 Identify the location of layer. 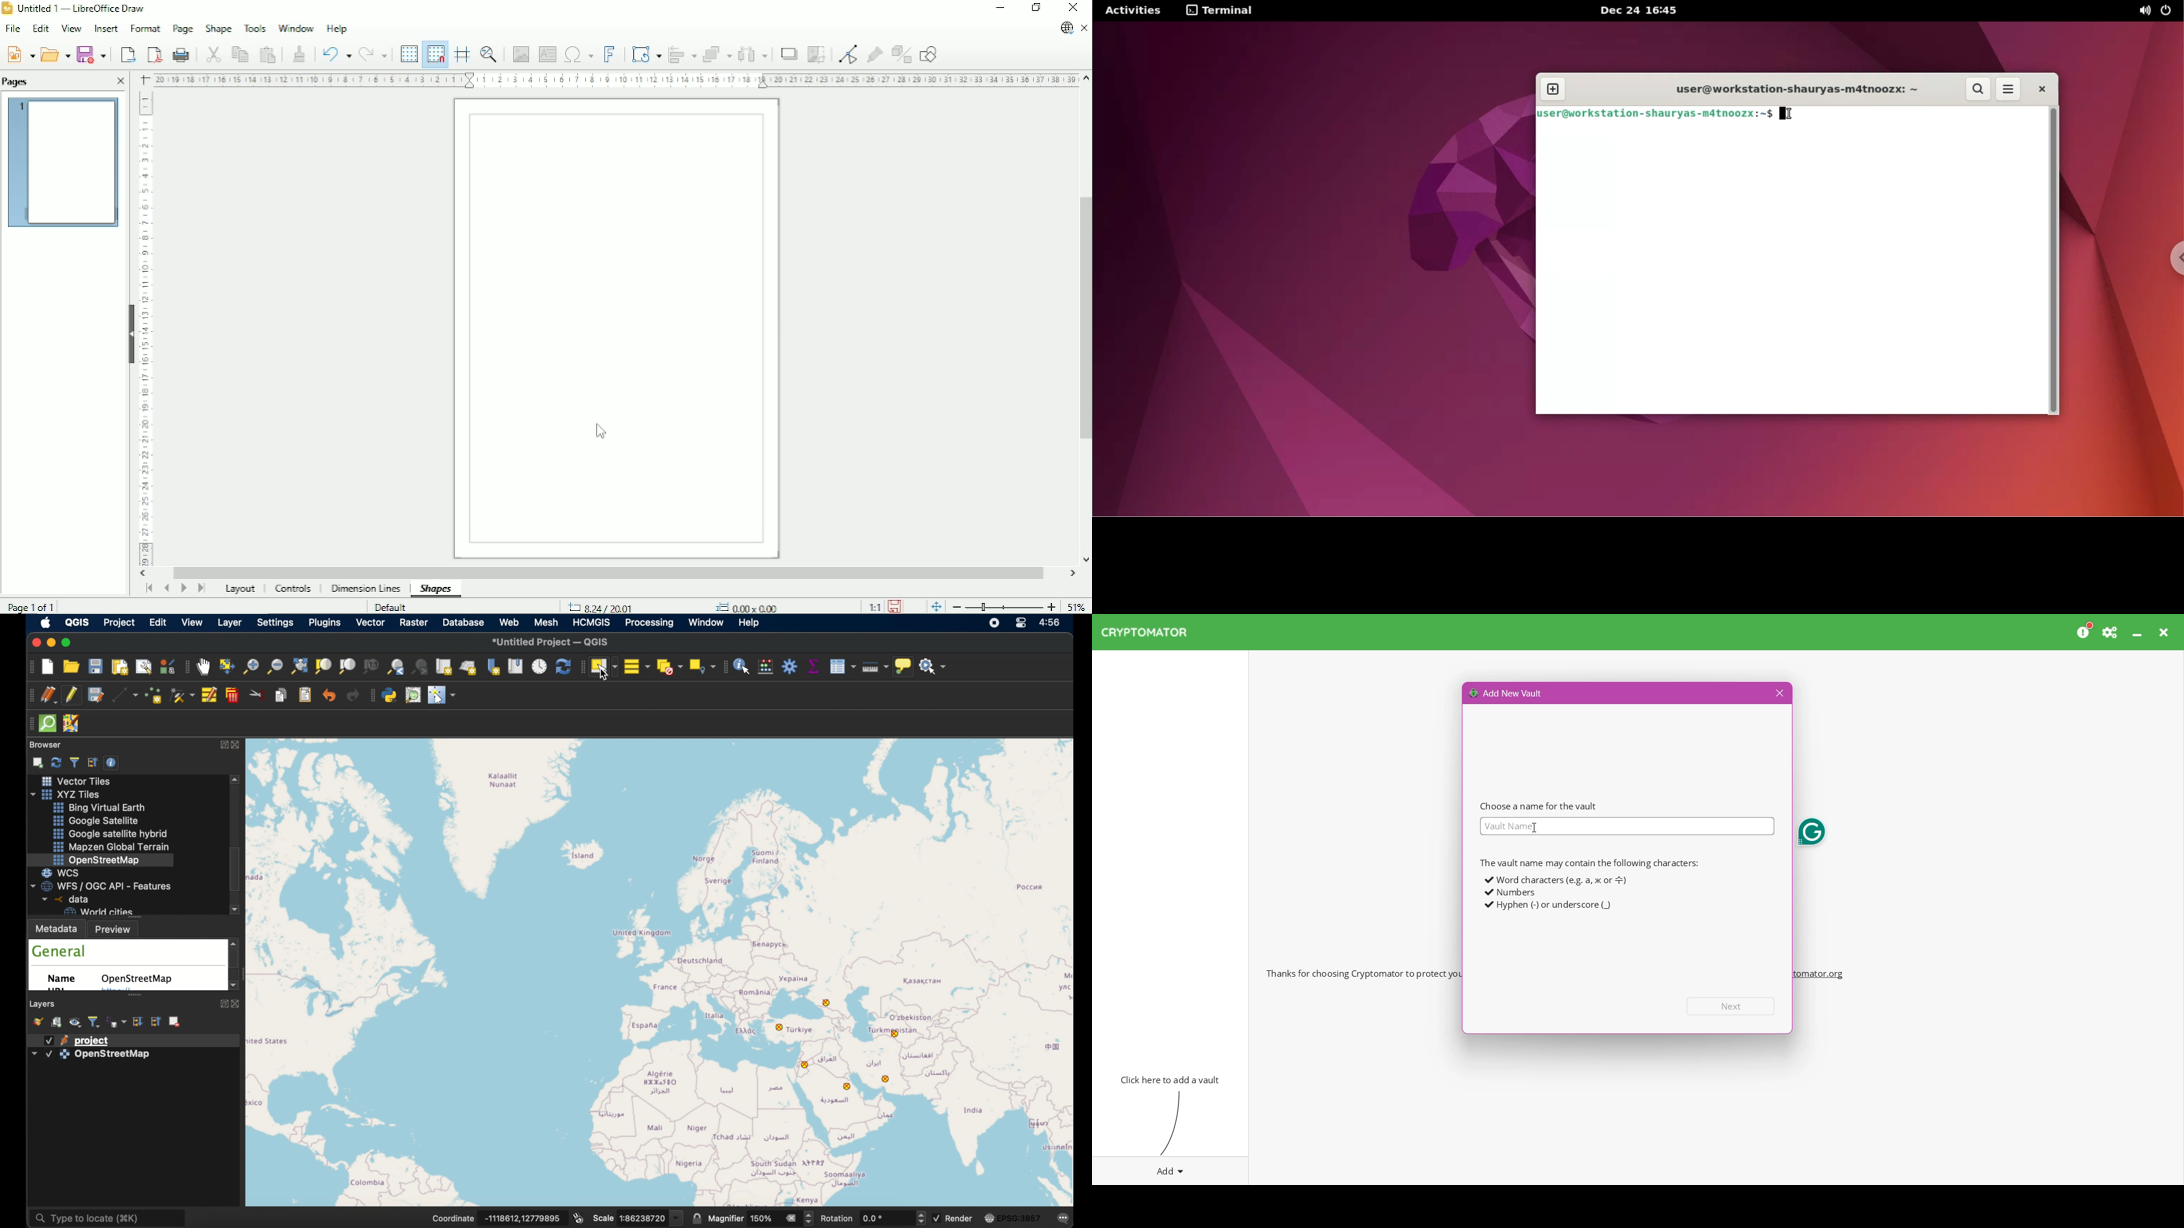
(230, 623).